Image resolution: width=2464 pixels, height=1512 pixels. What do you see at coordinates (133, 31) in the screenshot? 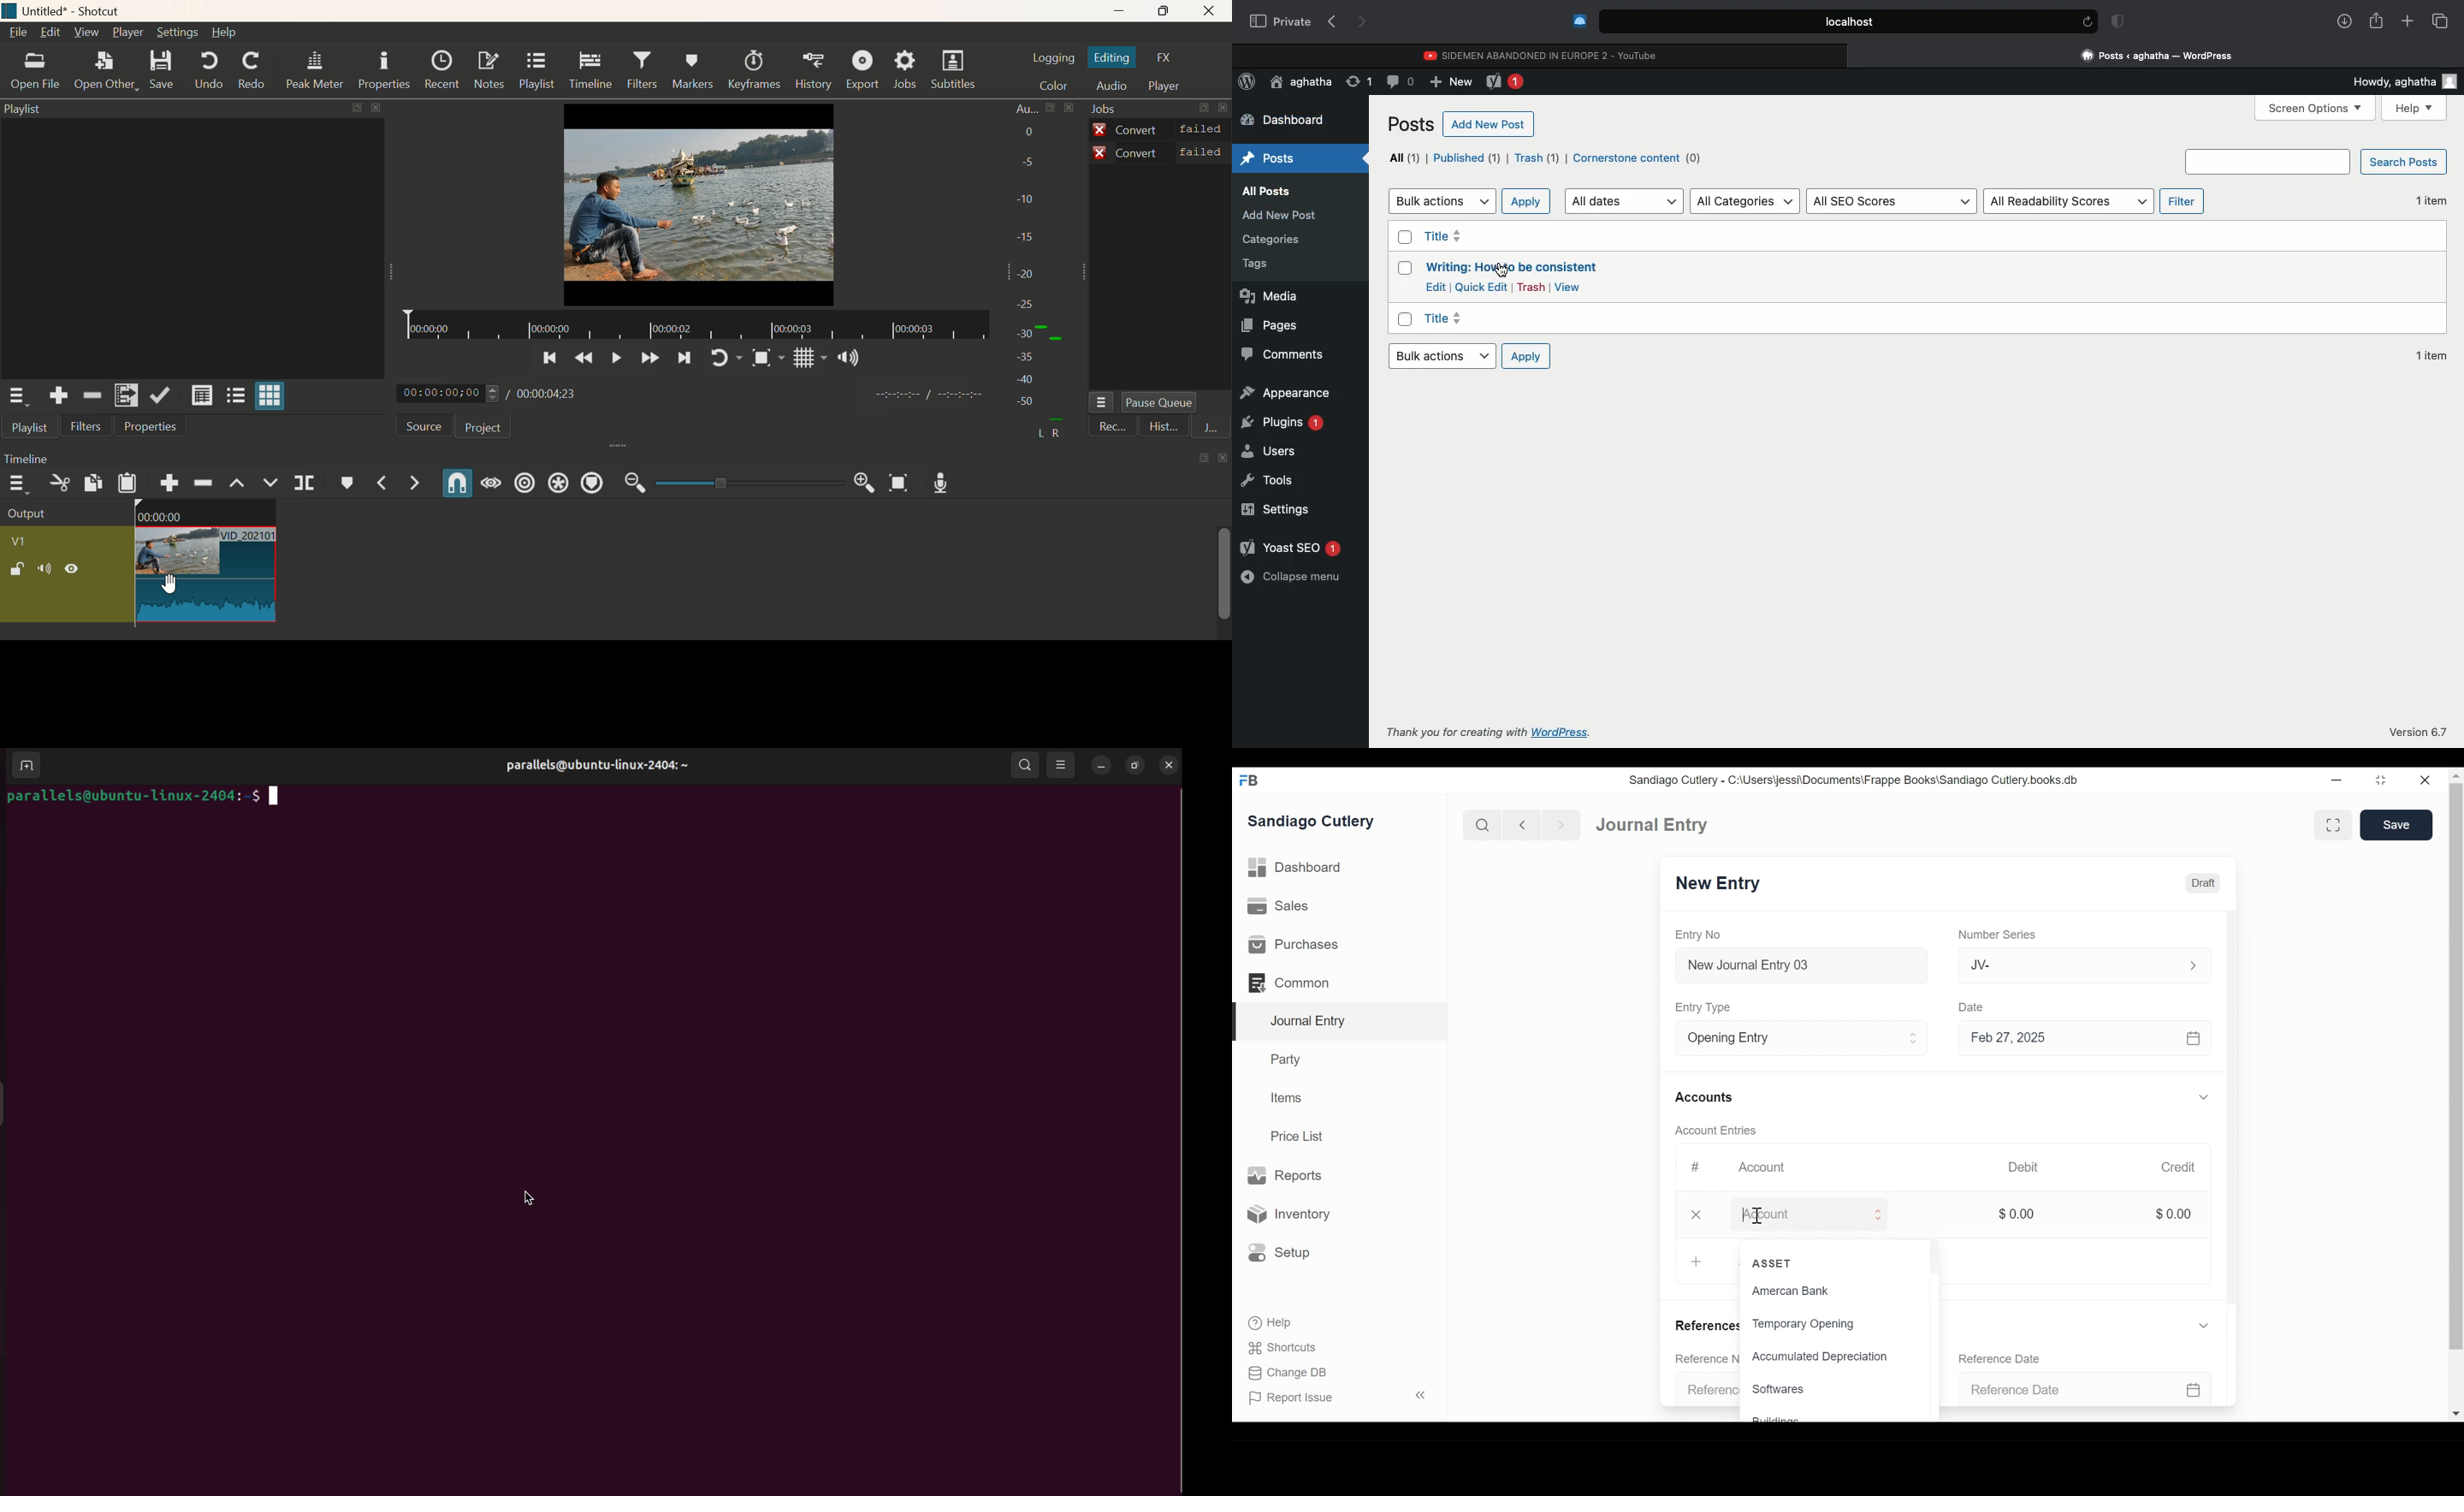
I see `` at bounding box center [133, 31].